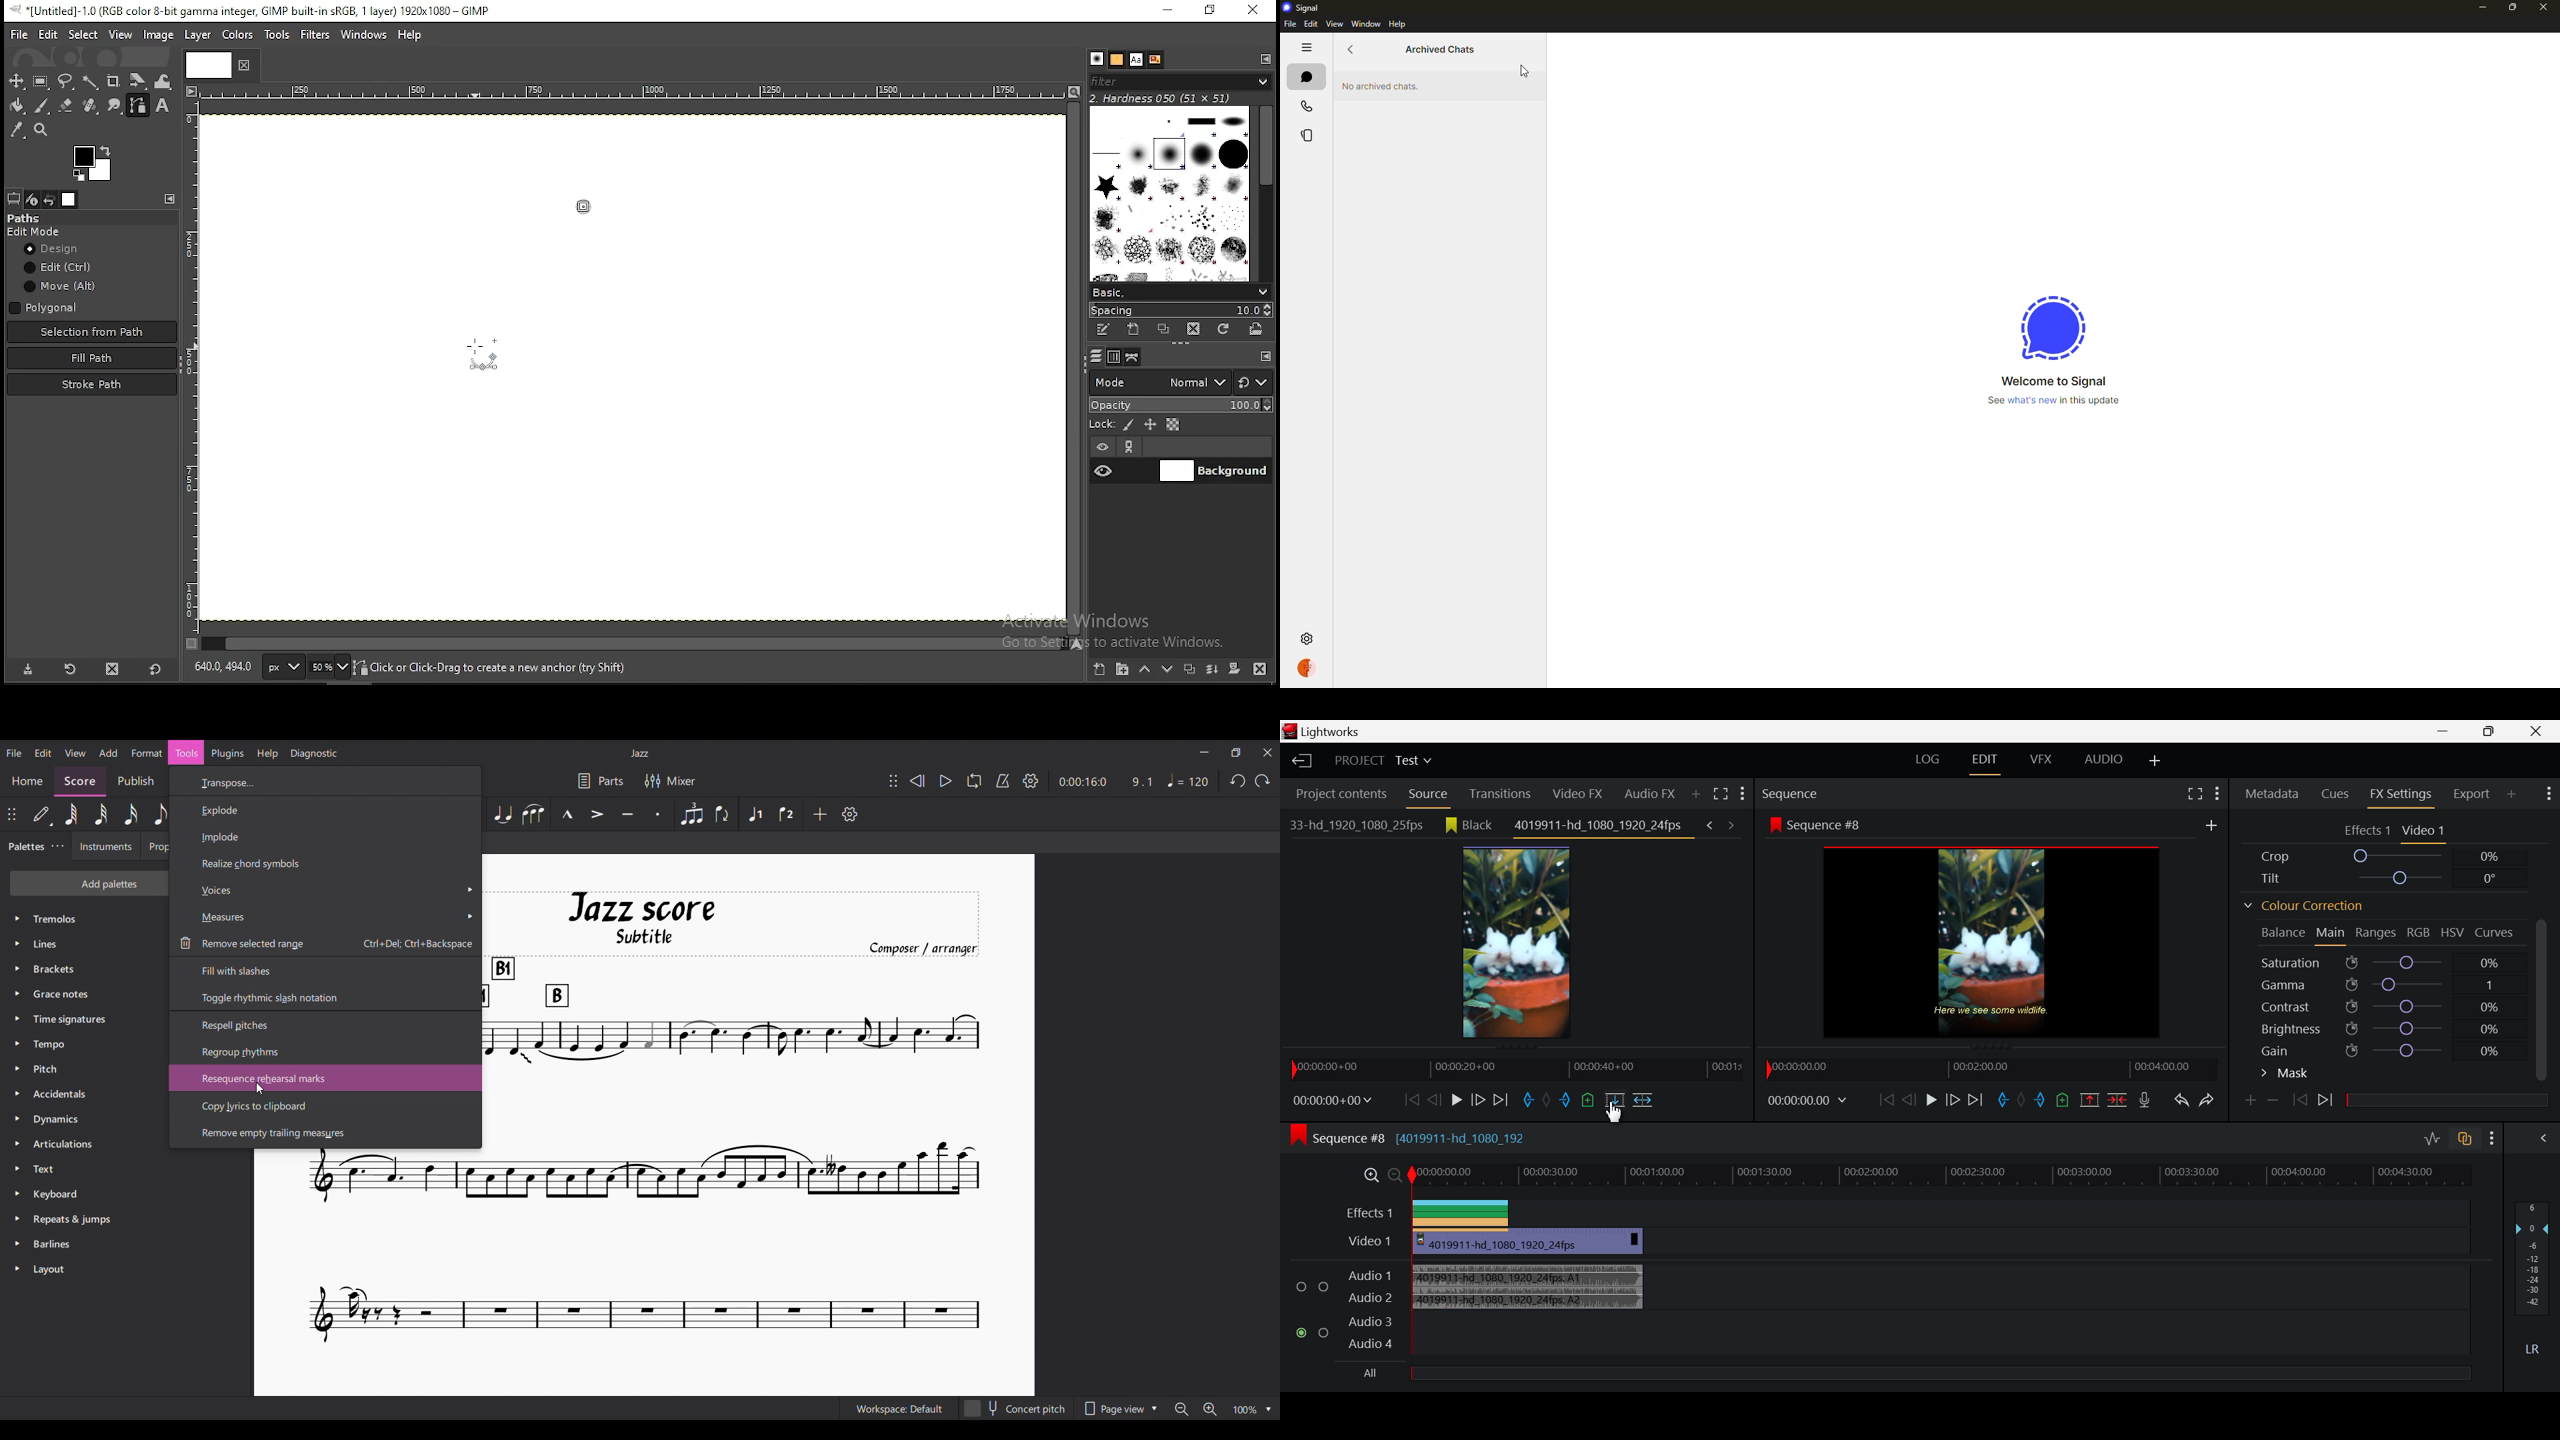 The height and width of the screenshot is (1456, 2576). Describe the element at coordinates (127, 1169) in the screenshot. I see `Text` at that location.